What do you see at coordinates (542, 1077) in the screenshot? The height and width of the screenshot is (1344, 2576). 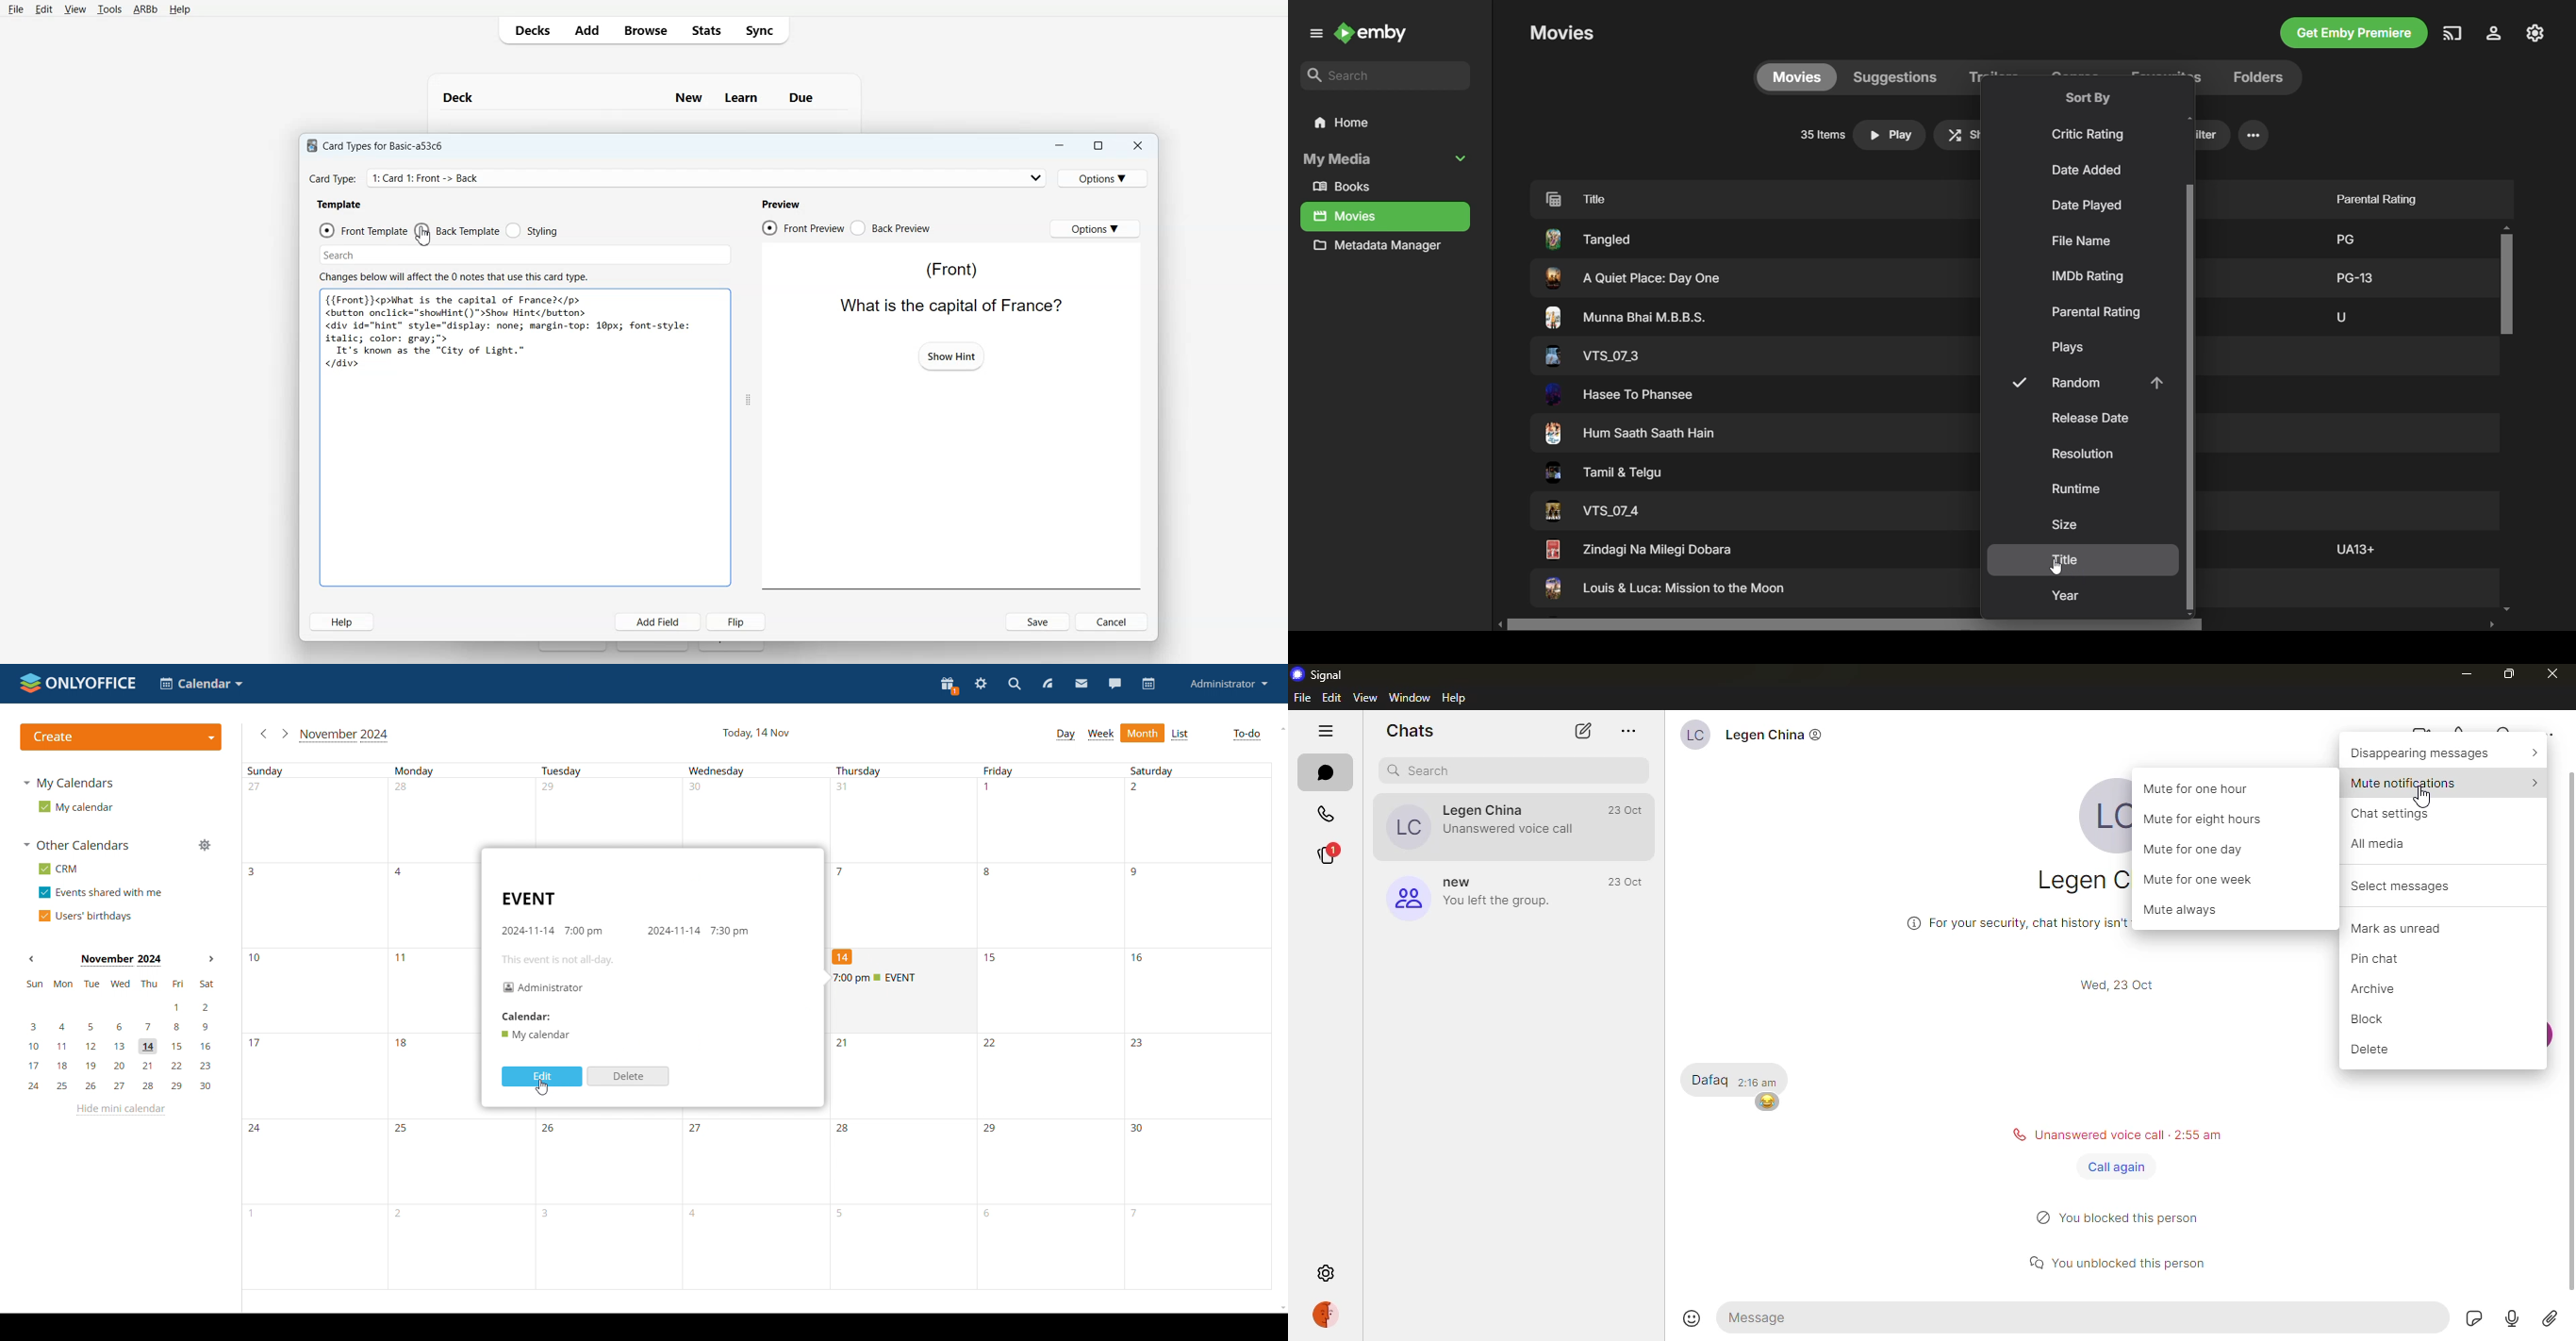 I see `edit` at bounding box center [542, 1077].